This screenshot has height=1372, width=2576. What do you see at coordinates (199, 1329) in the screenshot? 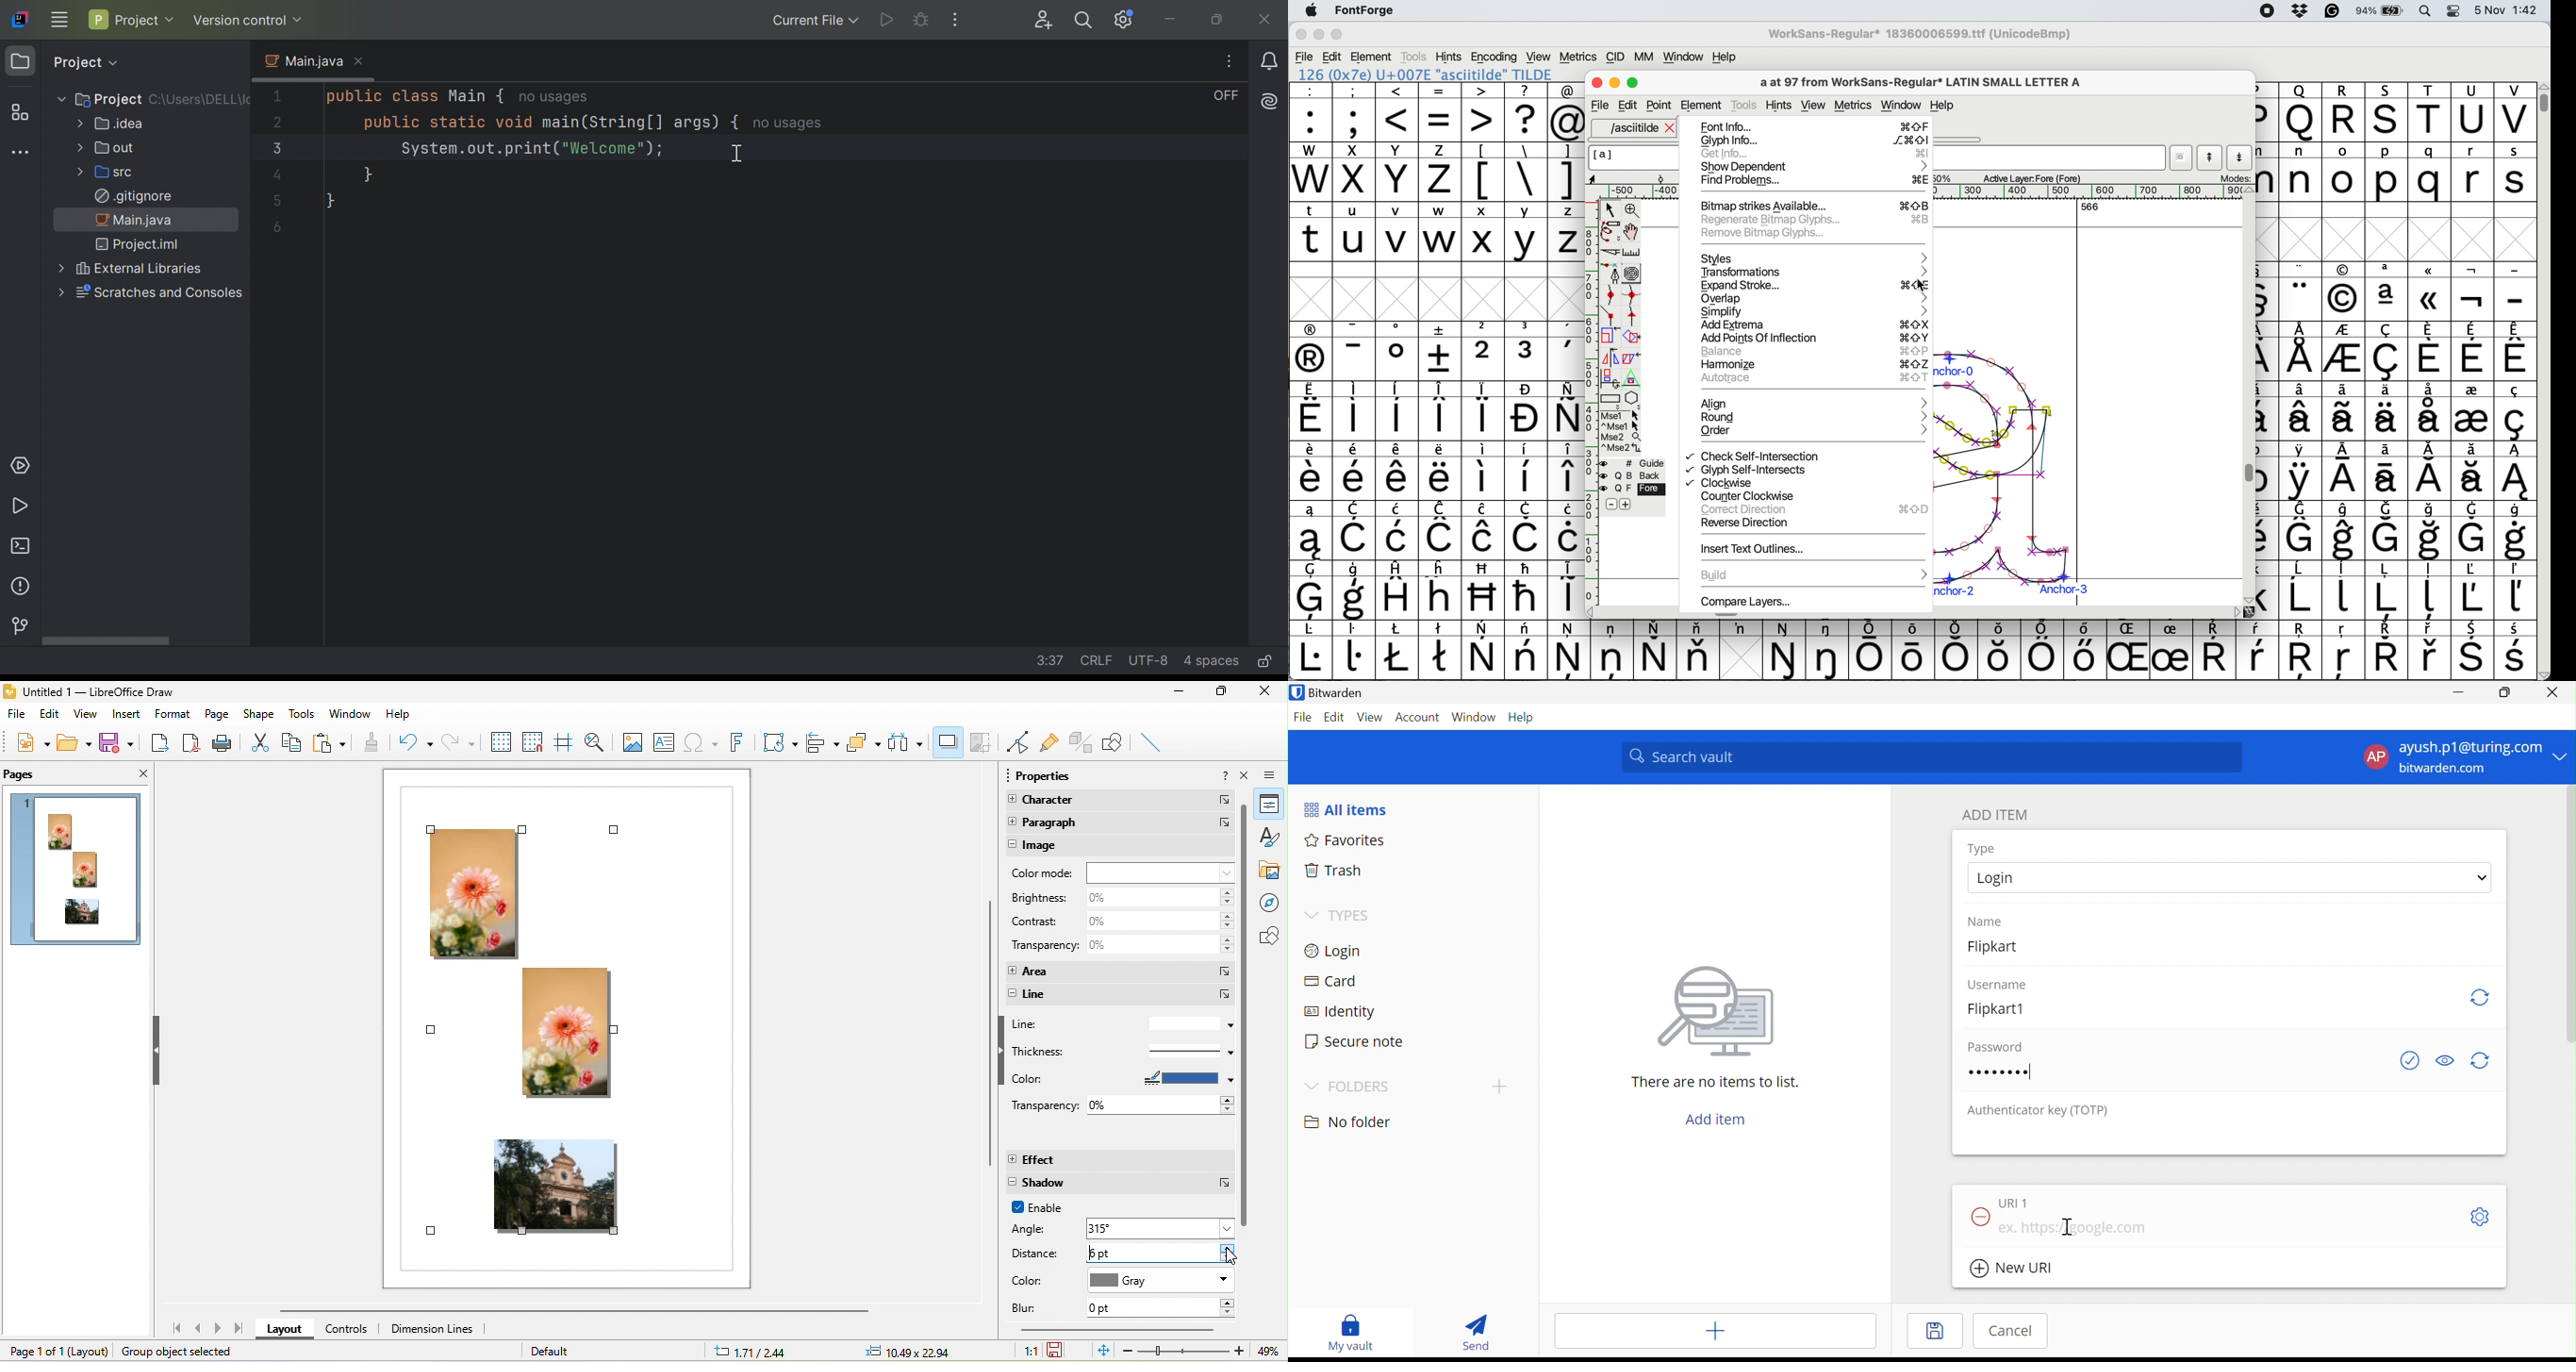
I see `previous page` at bounding box center [199, 1329].